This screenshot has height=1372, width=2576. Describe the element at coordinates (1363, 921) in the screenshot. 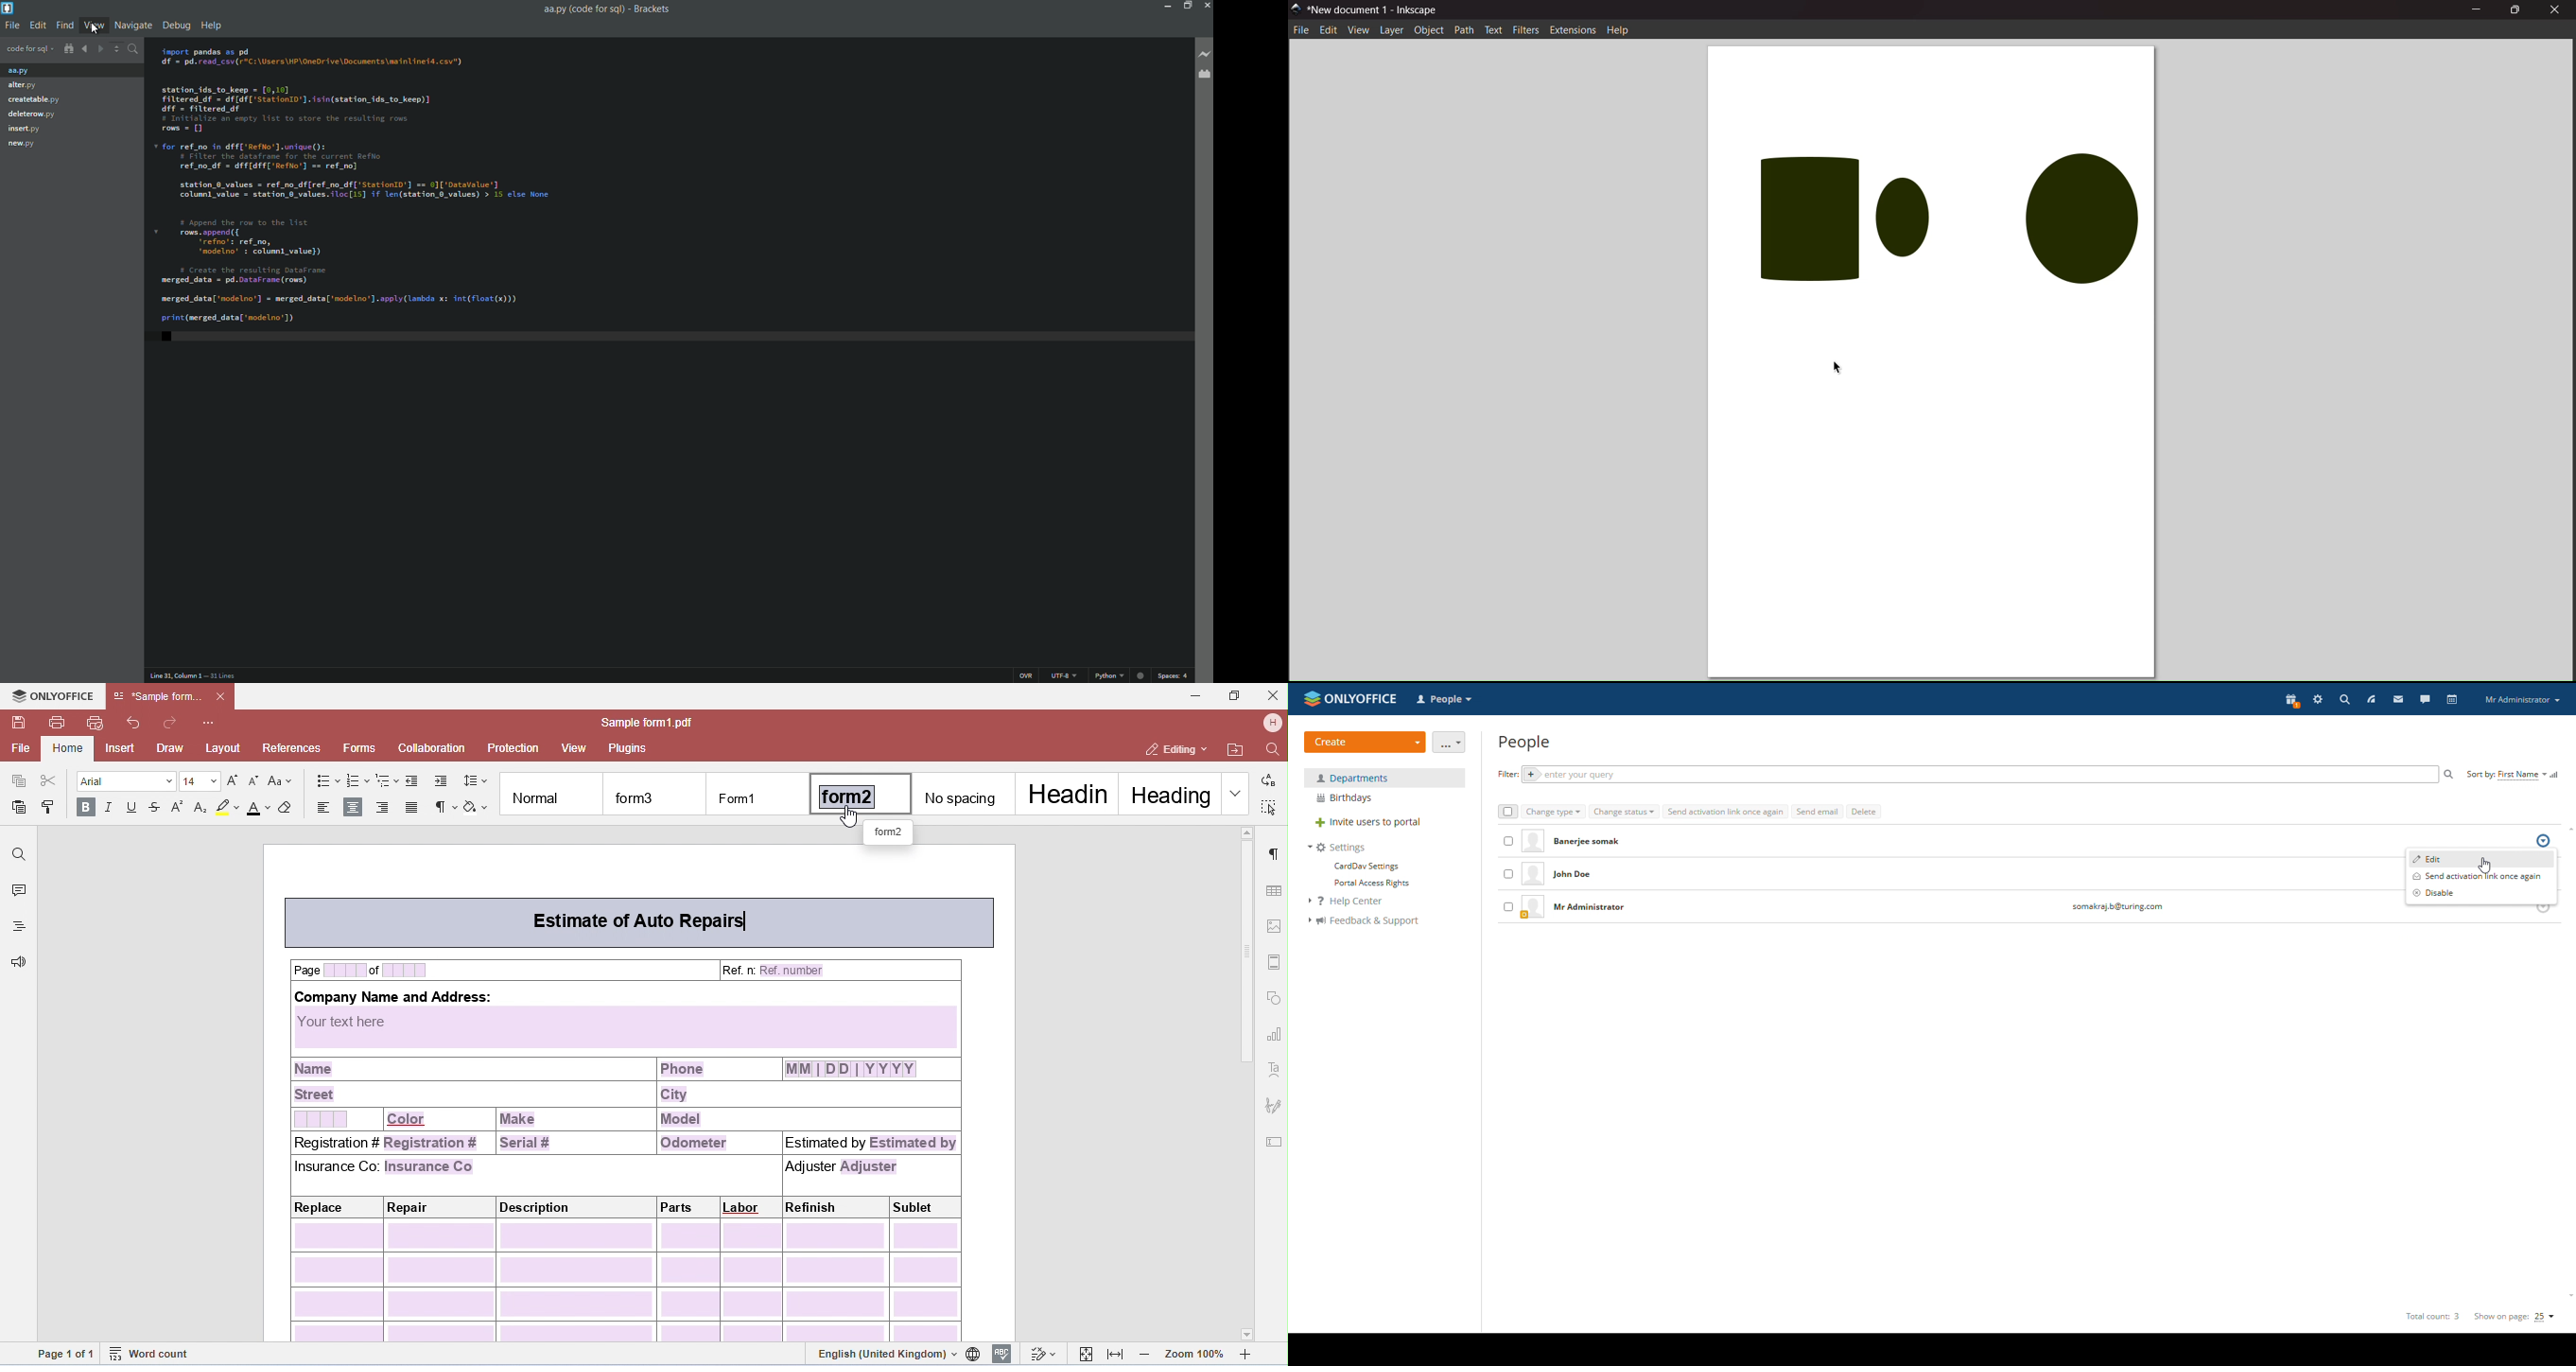

I see `feedback and support` at that location.